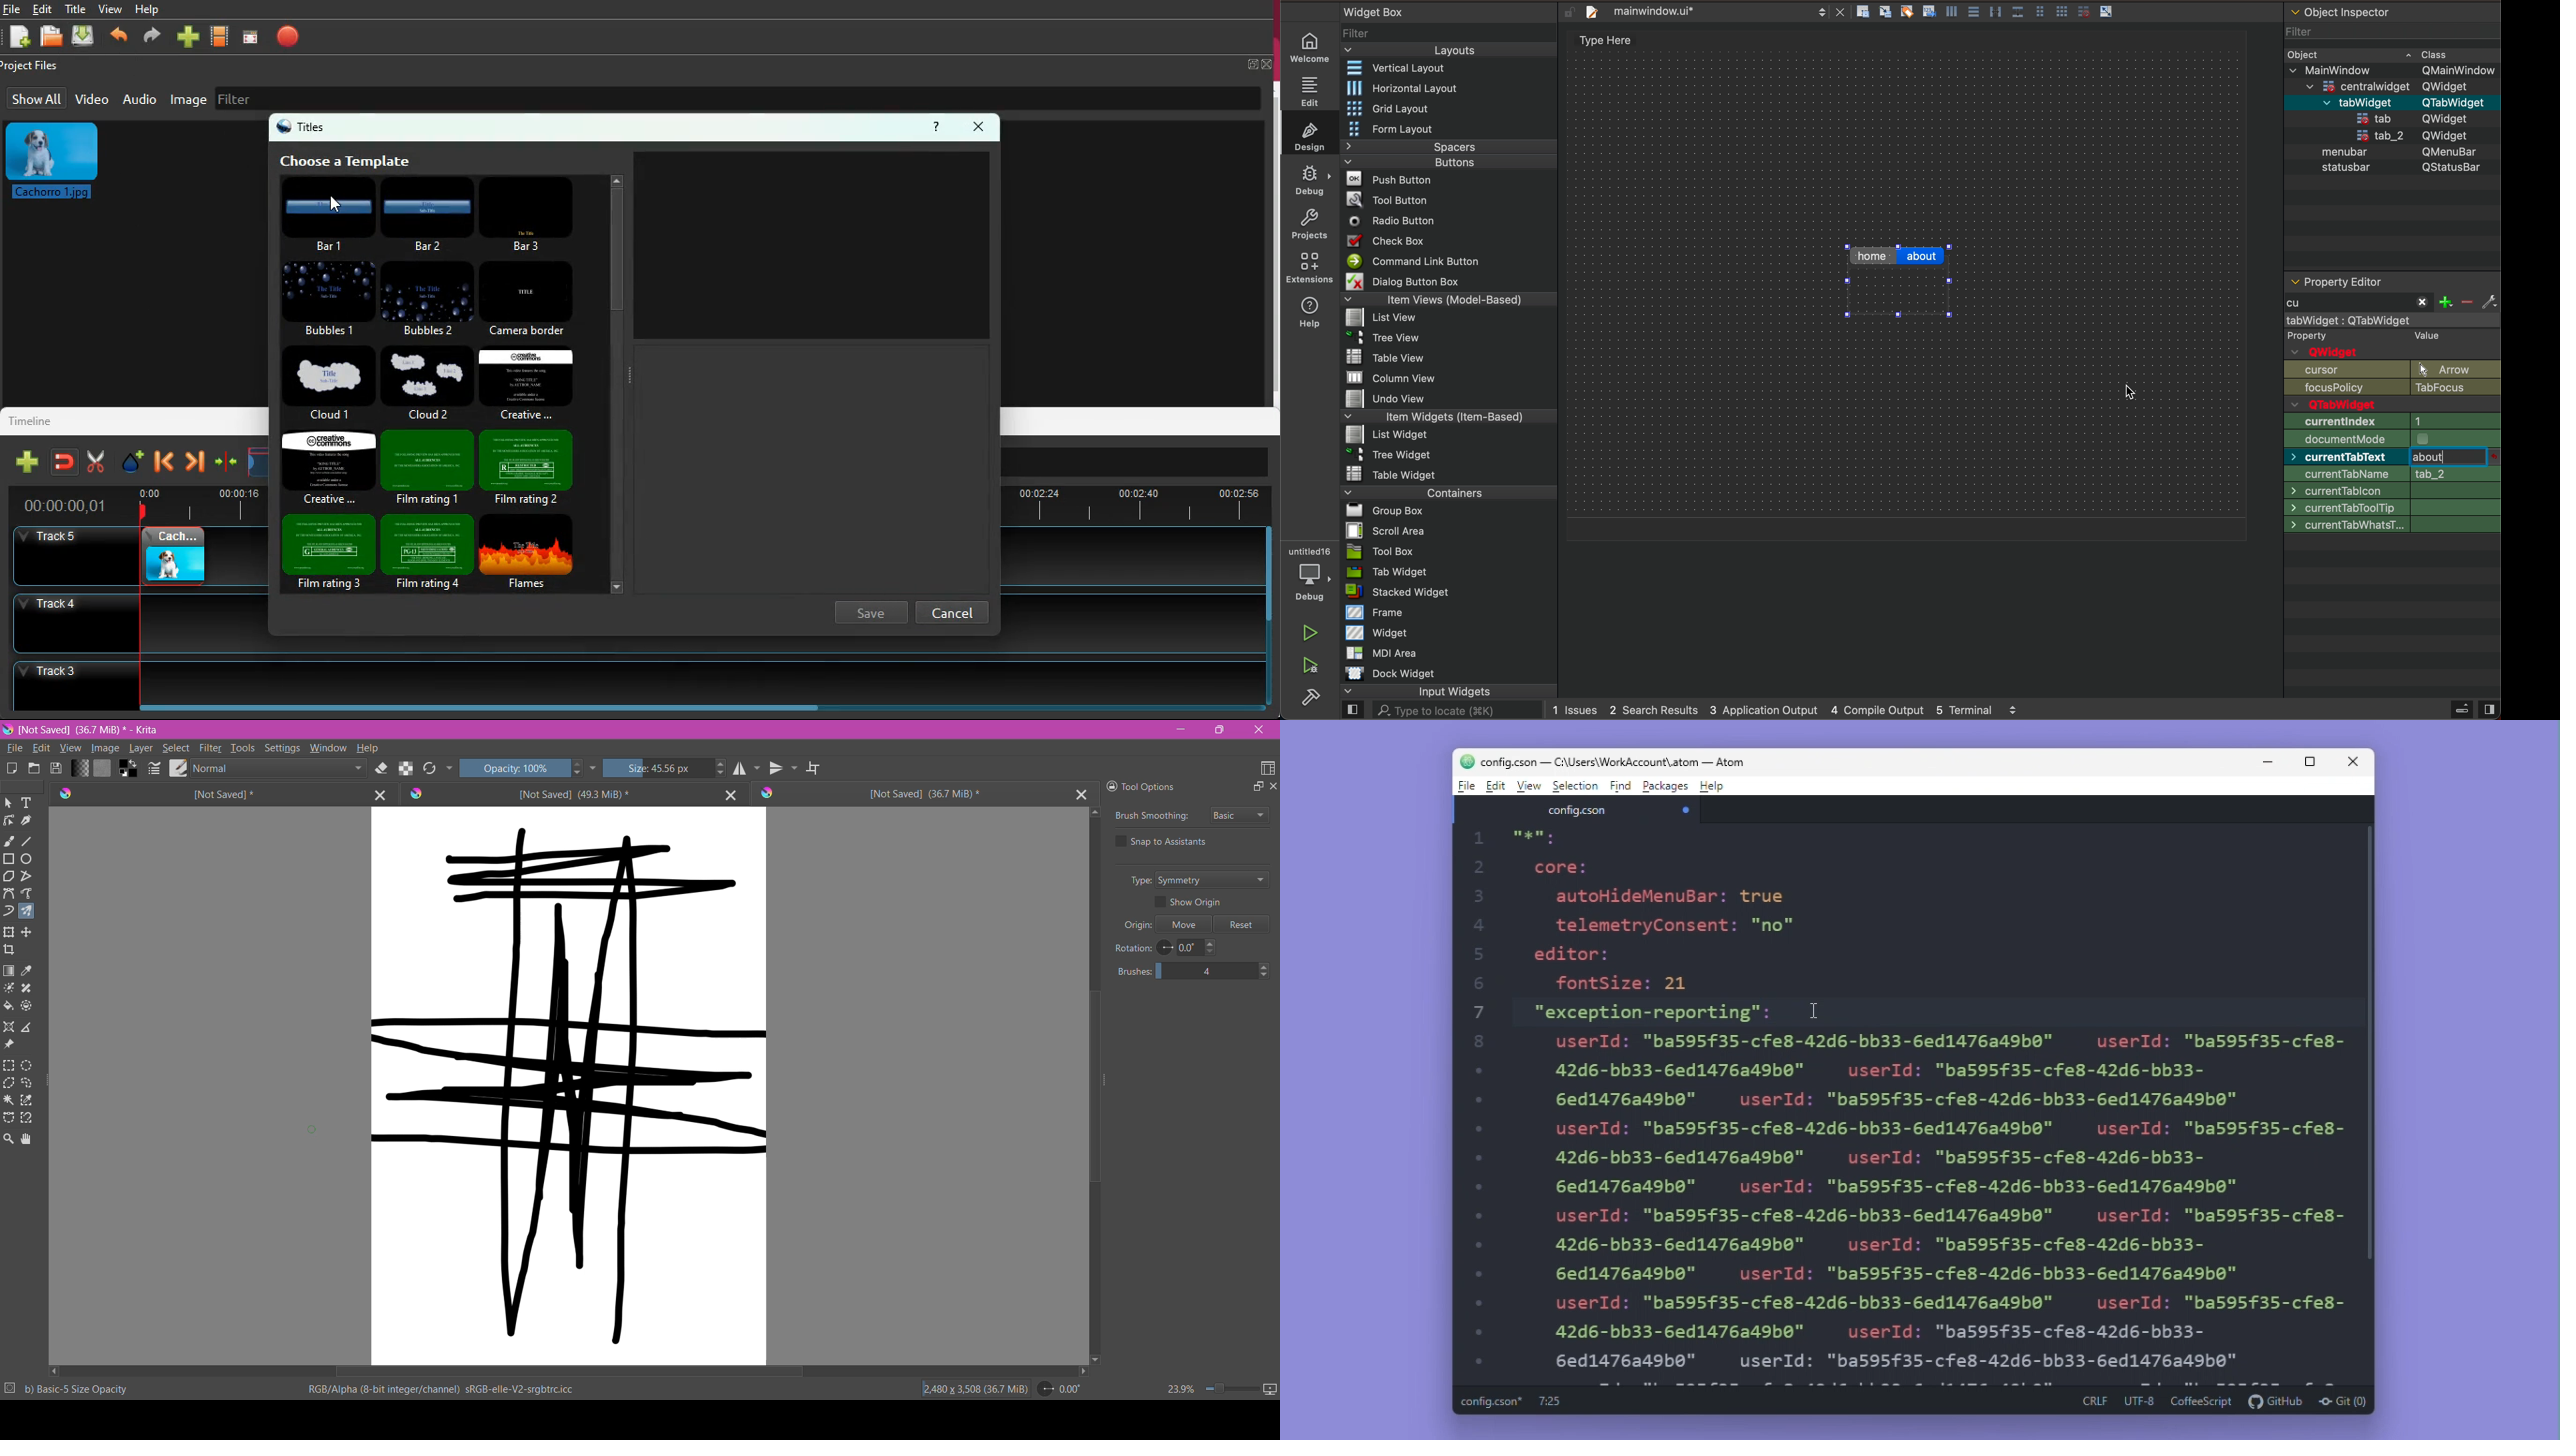 Image resolution: width=2576 pixels, height=1456 pixels. What do you see at coordinates (1578, 811) in the screenshot?
I see `File name` at bounding box center [1578, 811].